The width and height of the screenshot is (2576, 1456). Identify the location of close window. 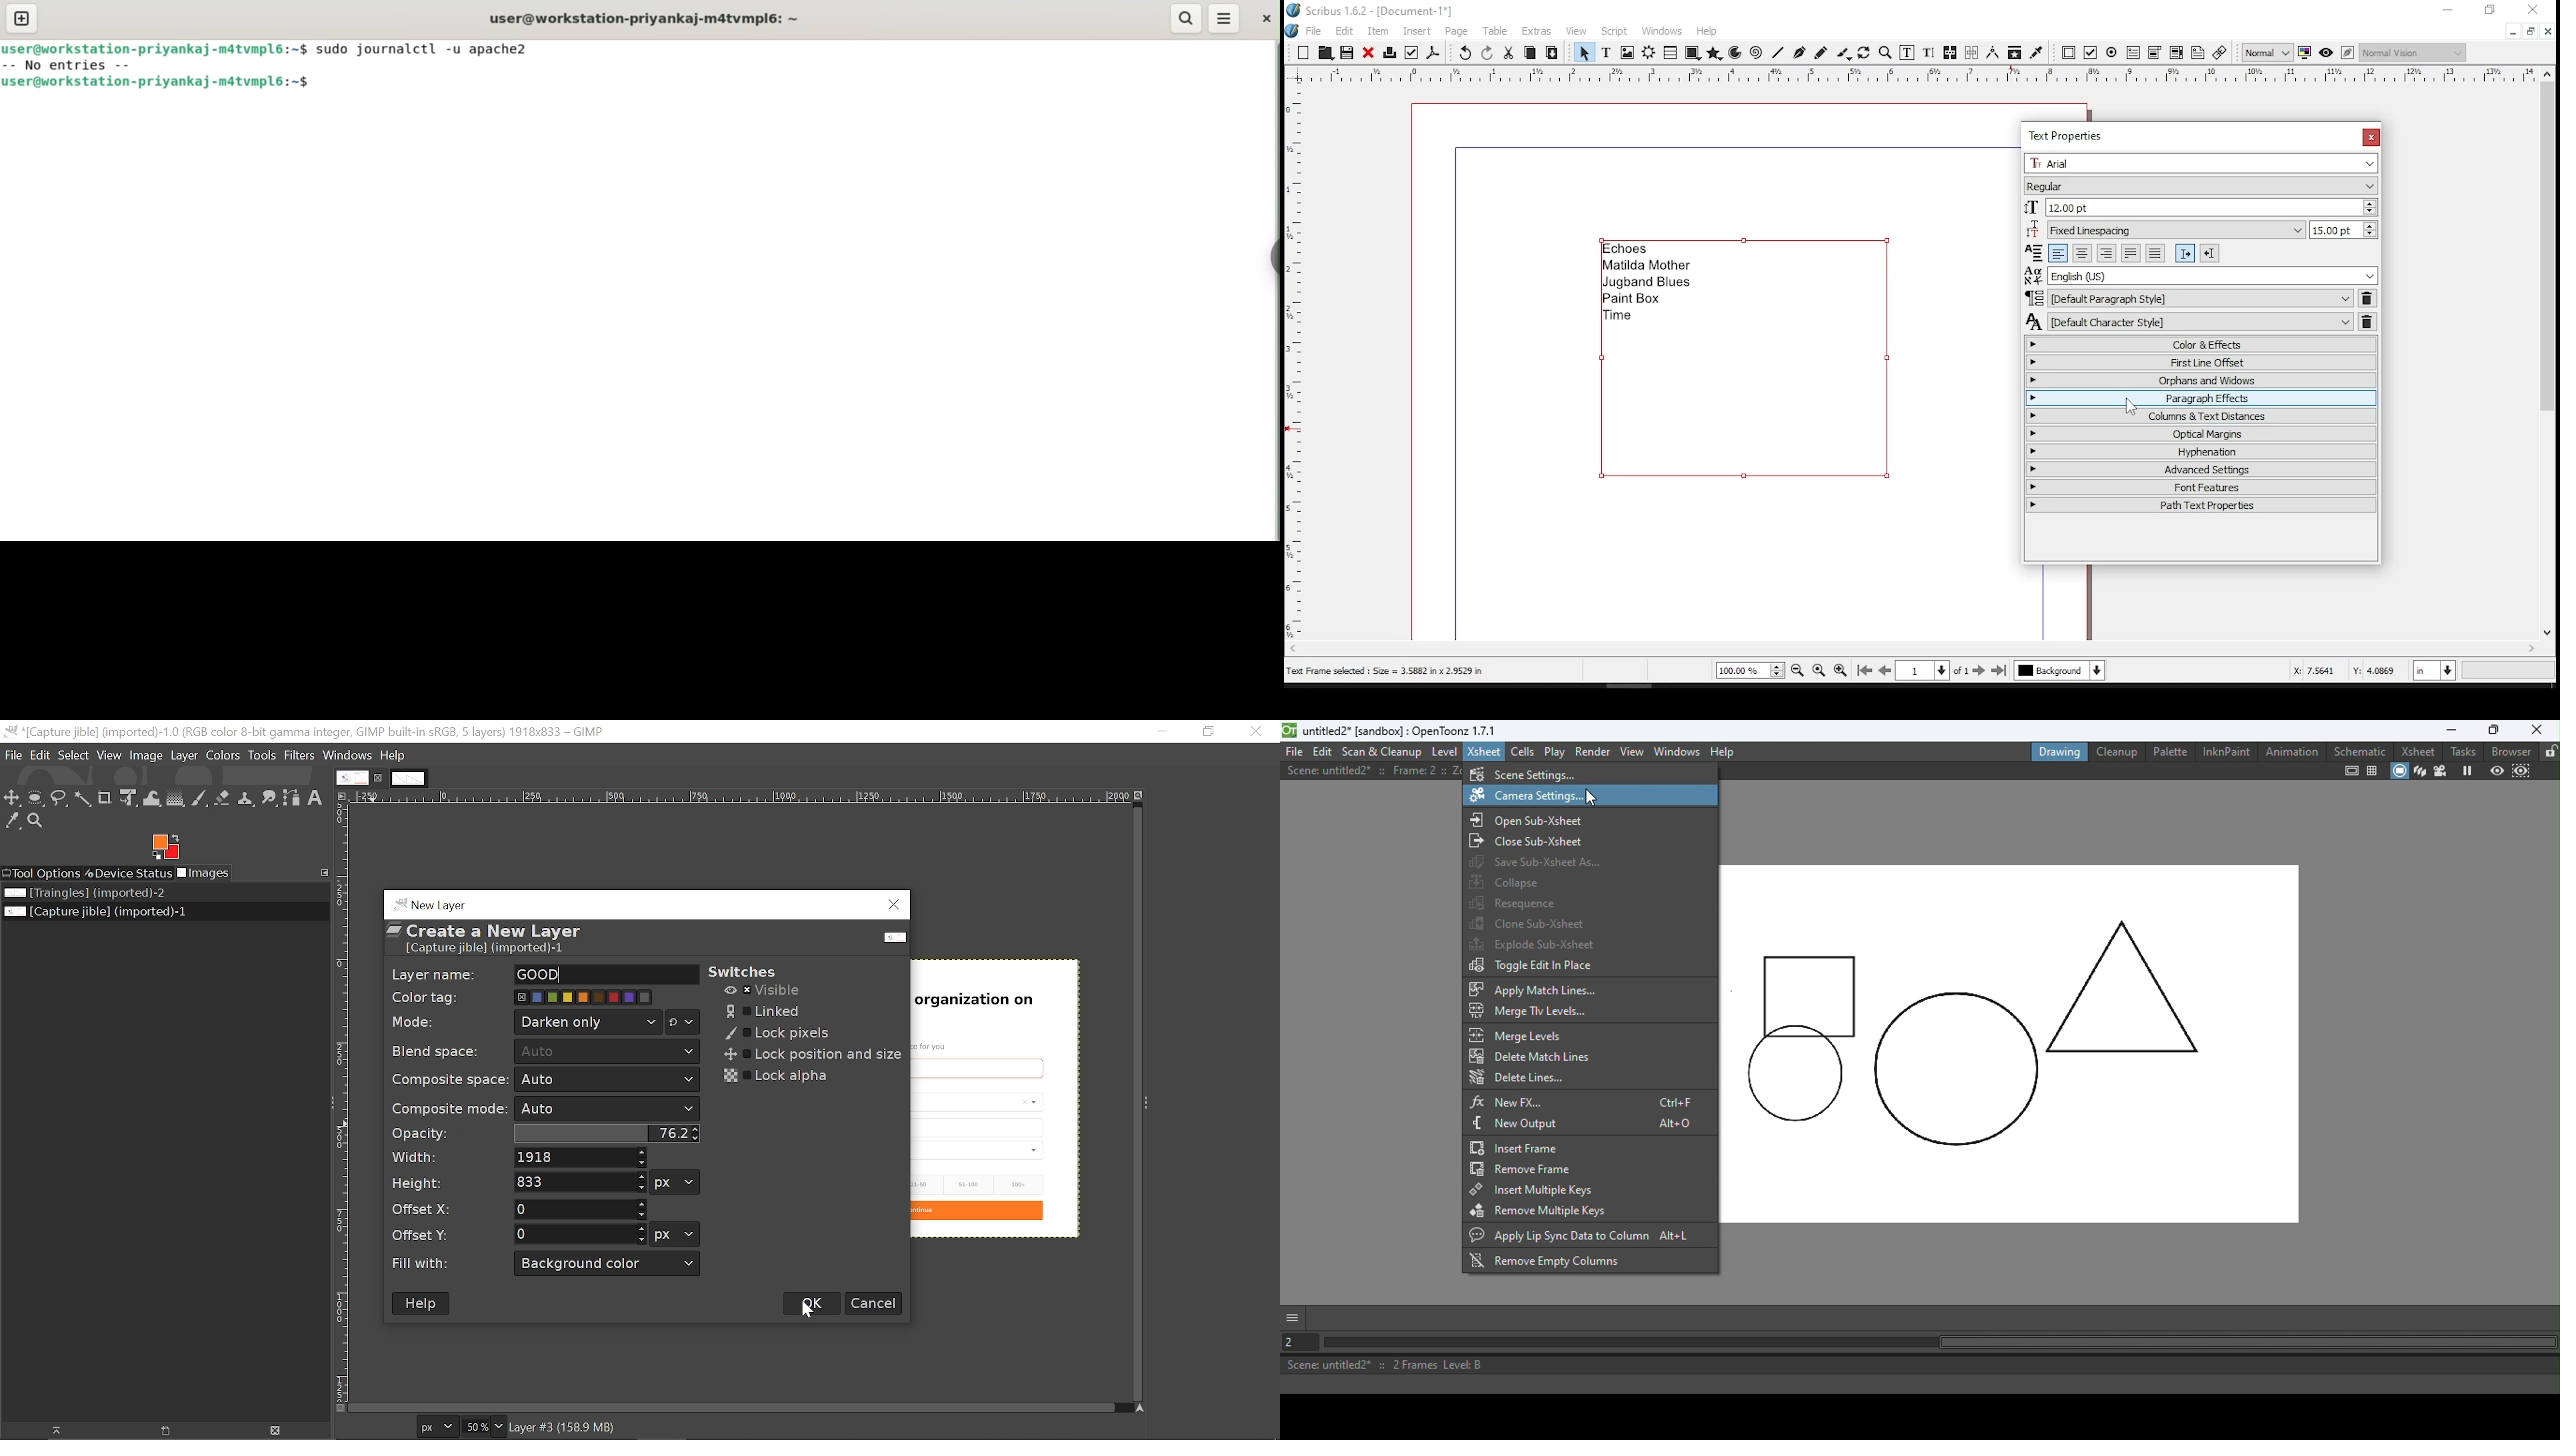
(2536, 9).